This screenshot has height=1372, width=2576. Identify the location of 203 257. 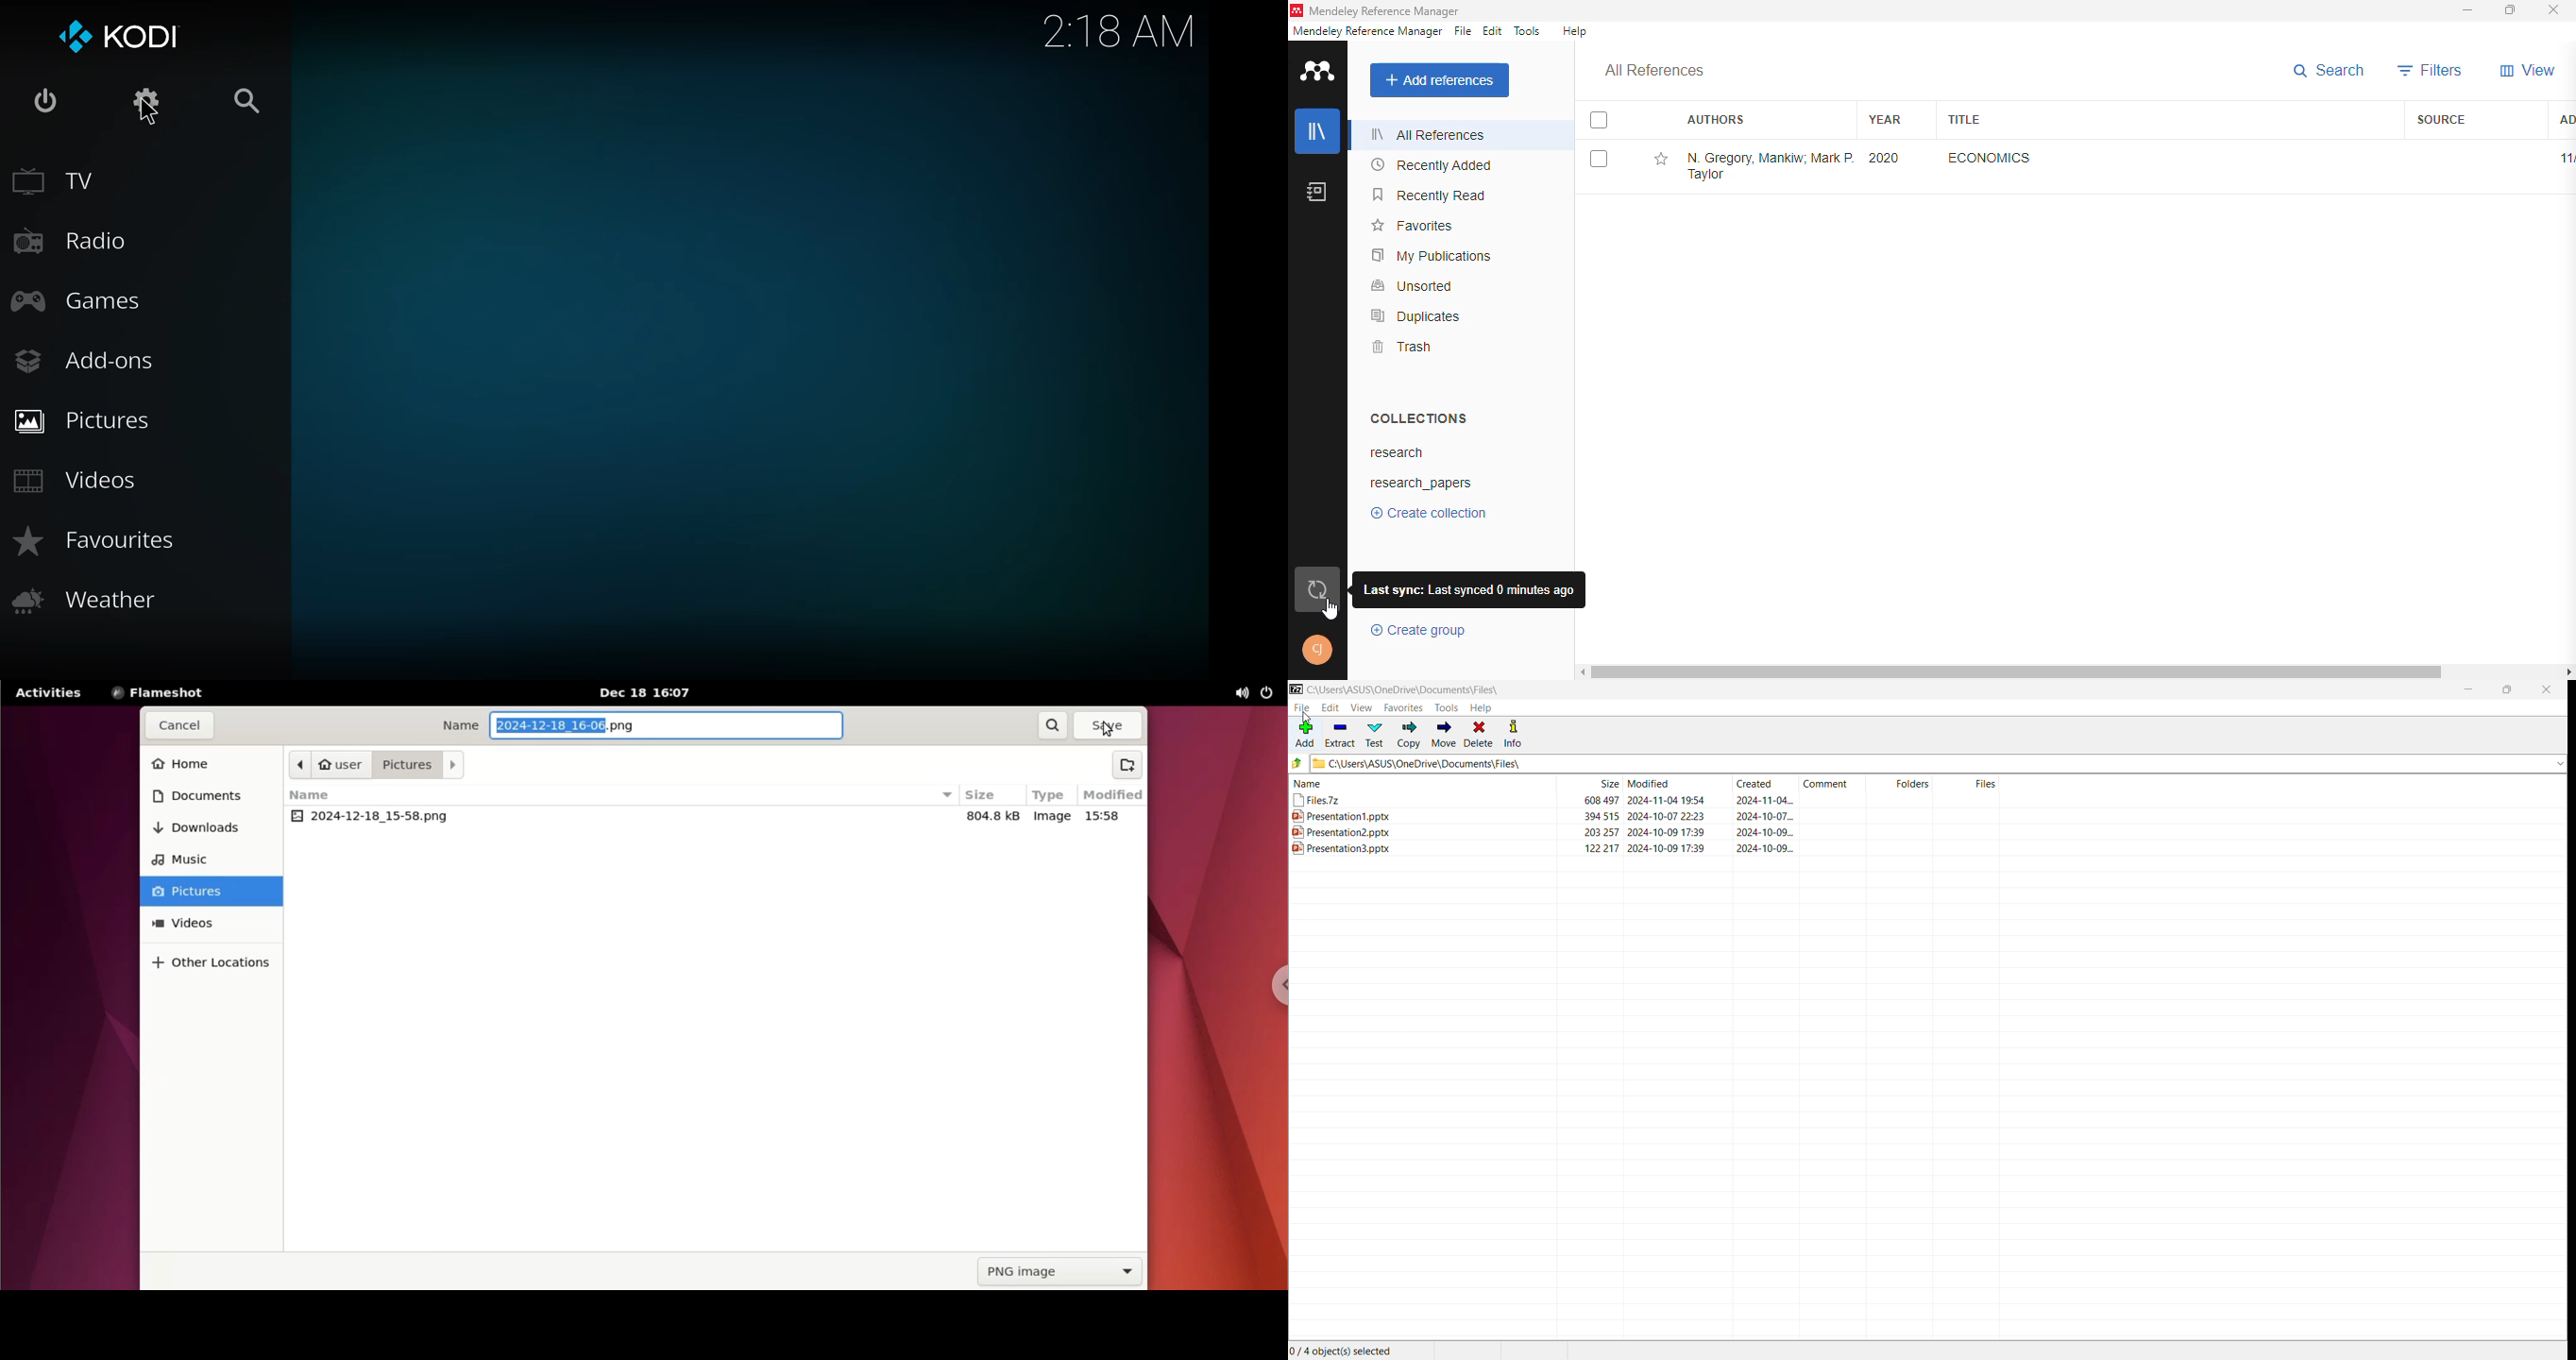
(1595, 831).